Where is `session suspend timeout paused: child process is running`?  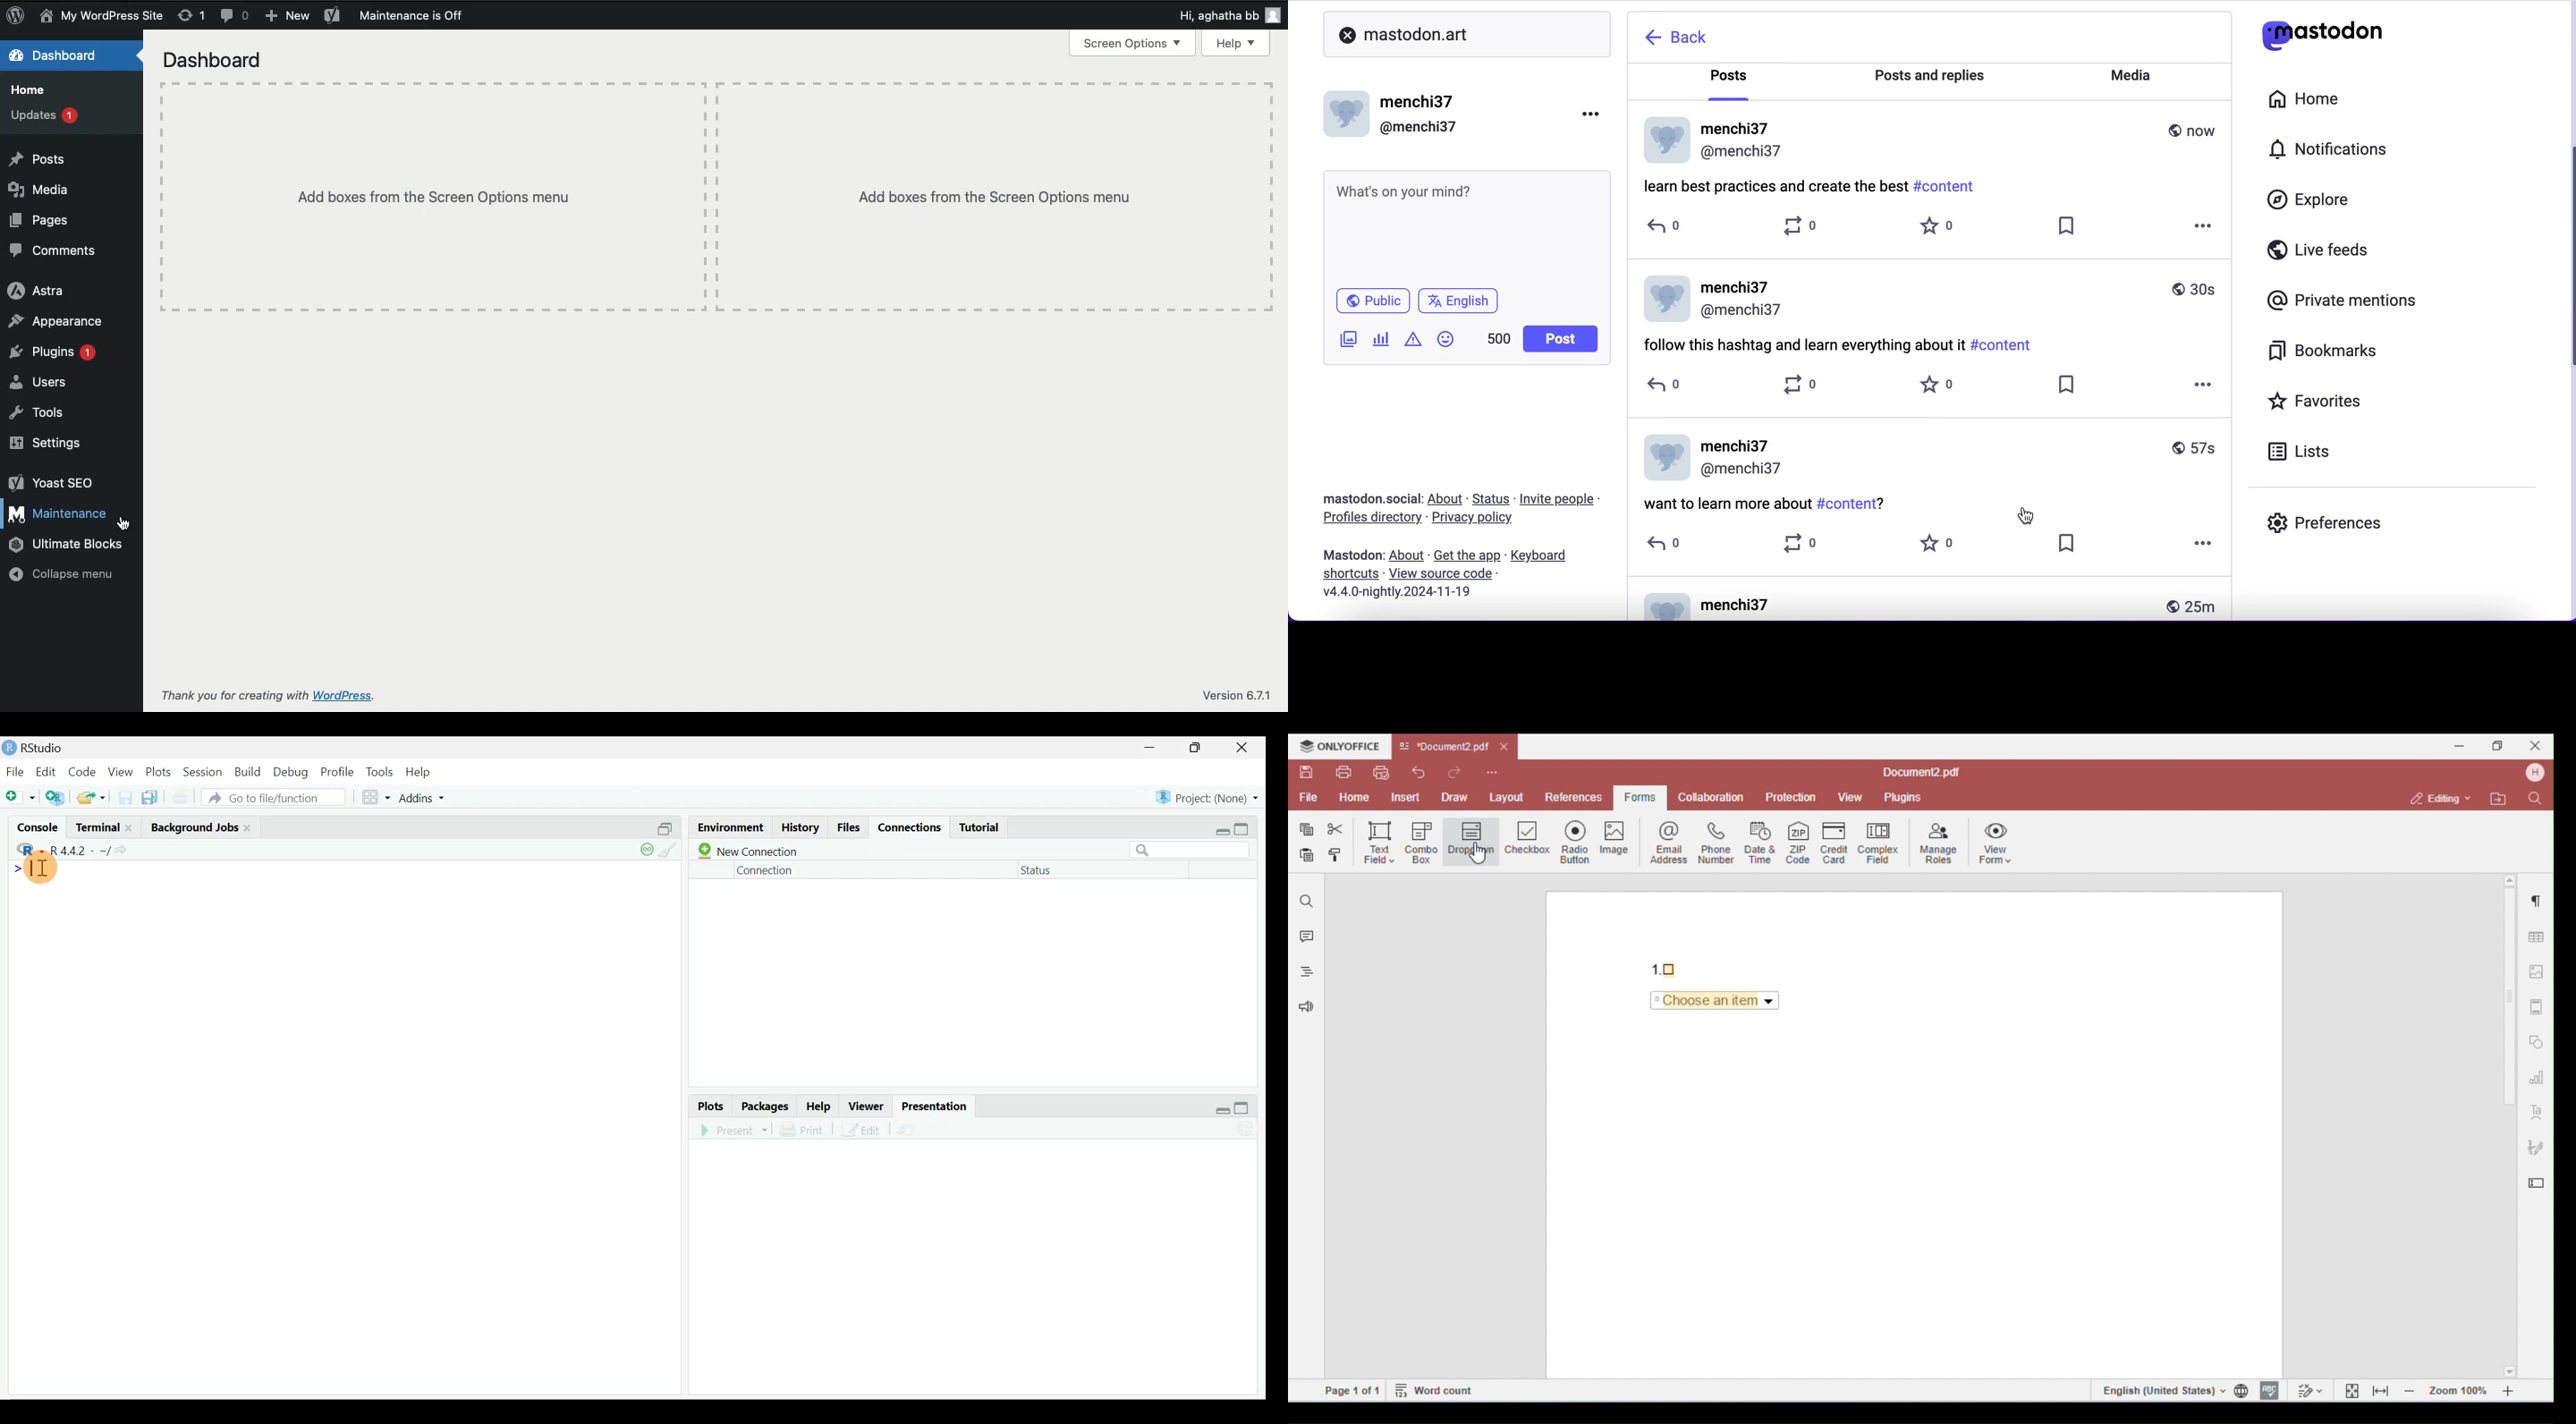
session suspend timeout paused: child process is running is located at coordinates (643, 855).